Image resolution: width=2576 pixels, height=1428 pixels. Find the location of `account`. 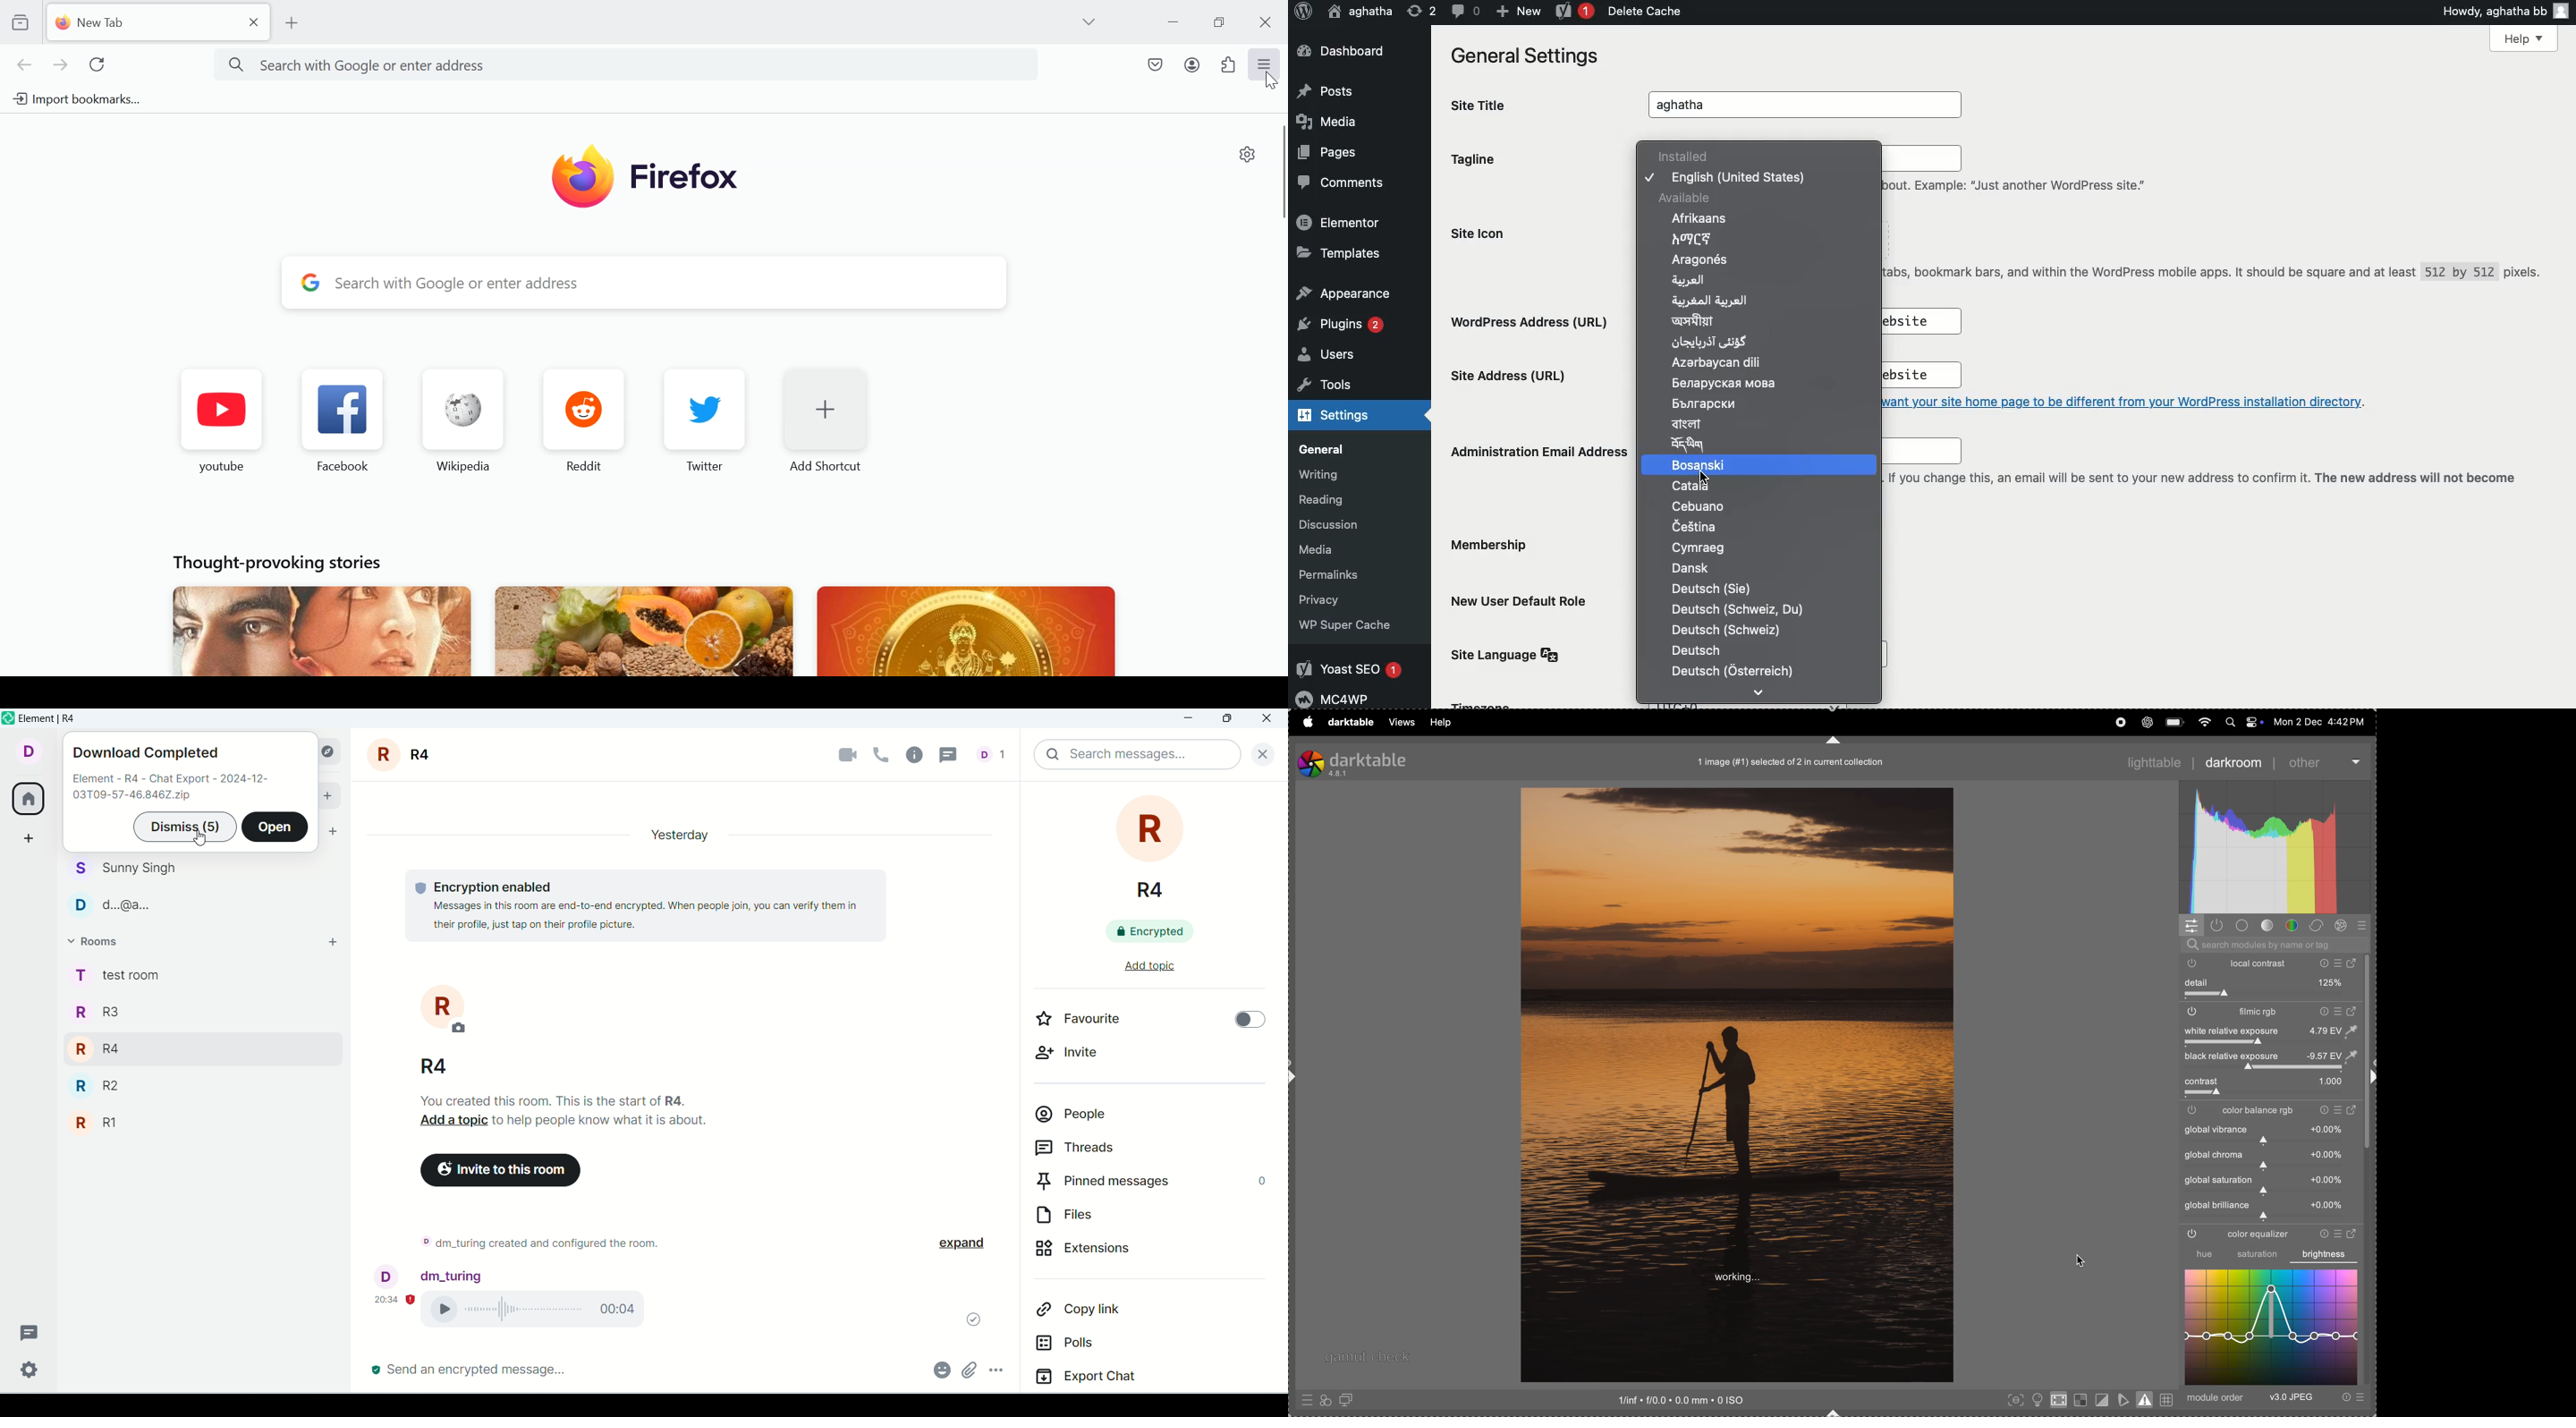

account is located at coordinates (27, 750).